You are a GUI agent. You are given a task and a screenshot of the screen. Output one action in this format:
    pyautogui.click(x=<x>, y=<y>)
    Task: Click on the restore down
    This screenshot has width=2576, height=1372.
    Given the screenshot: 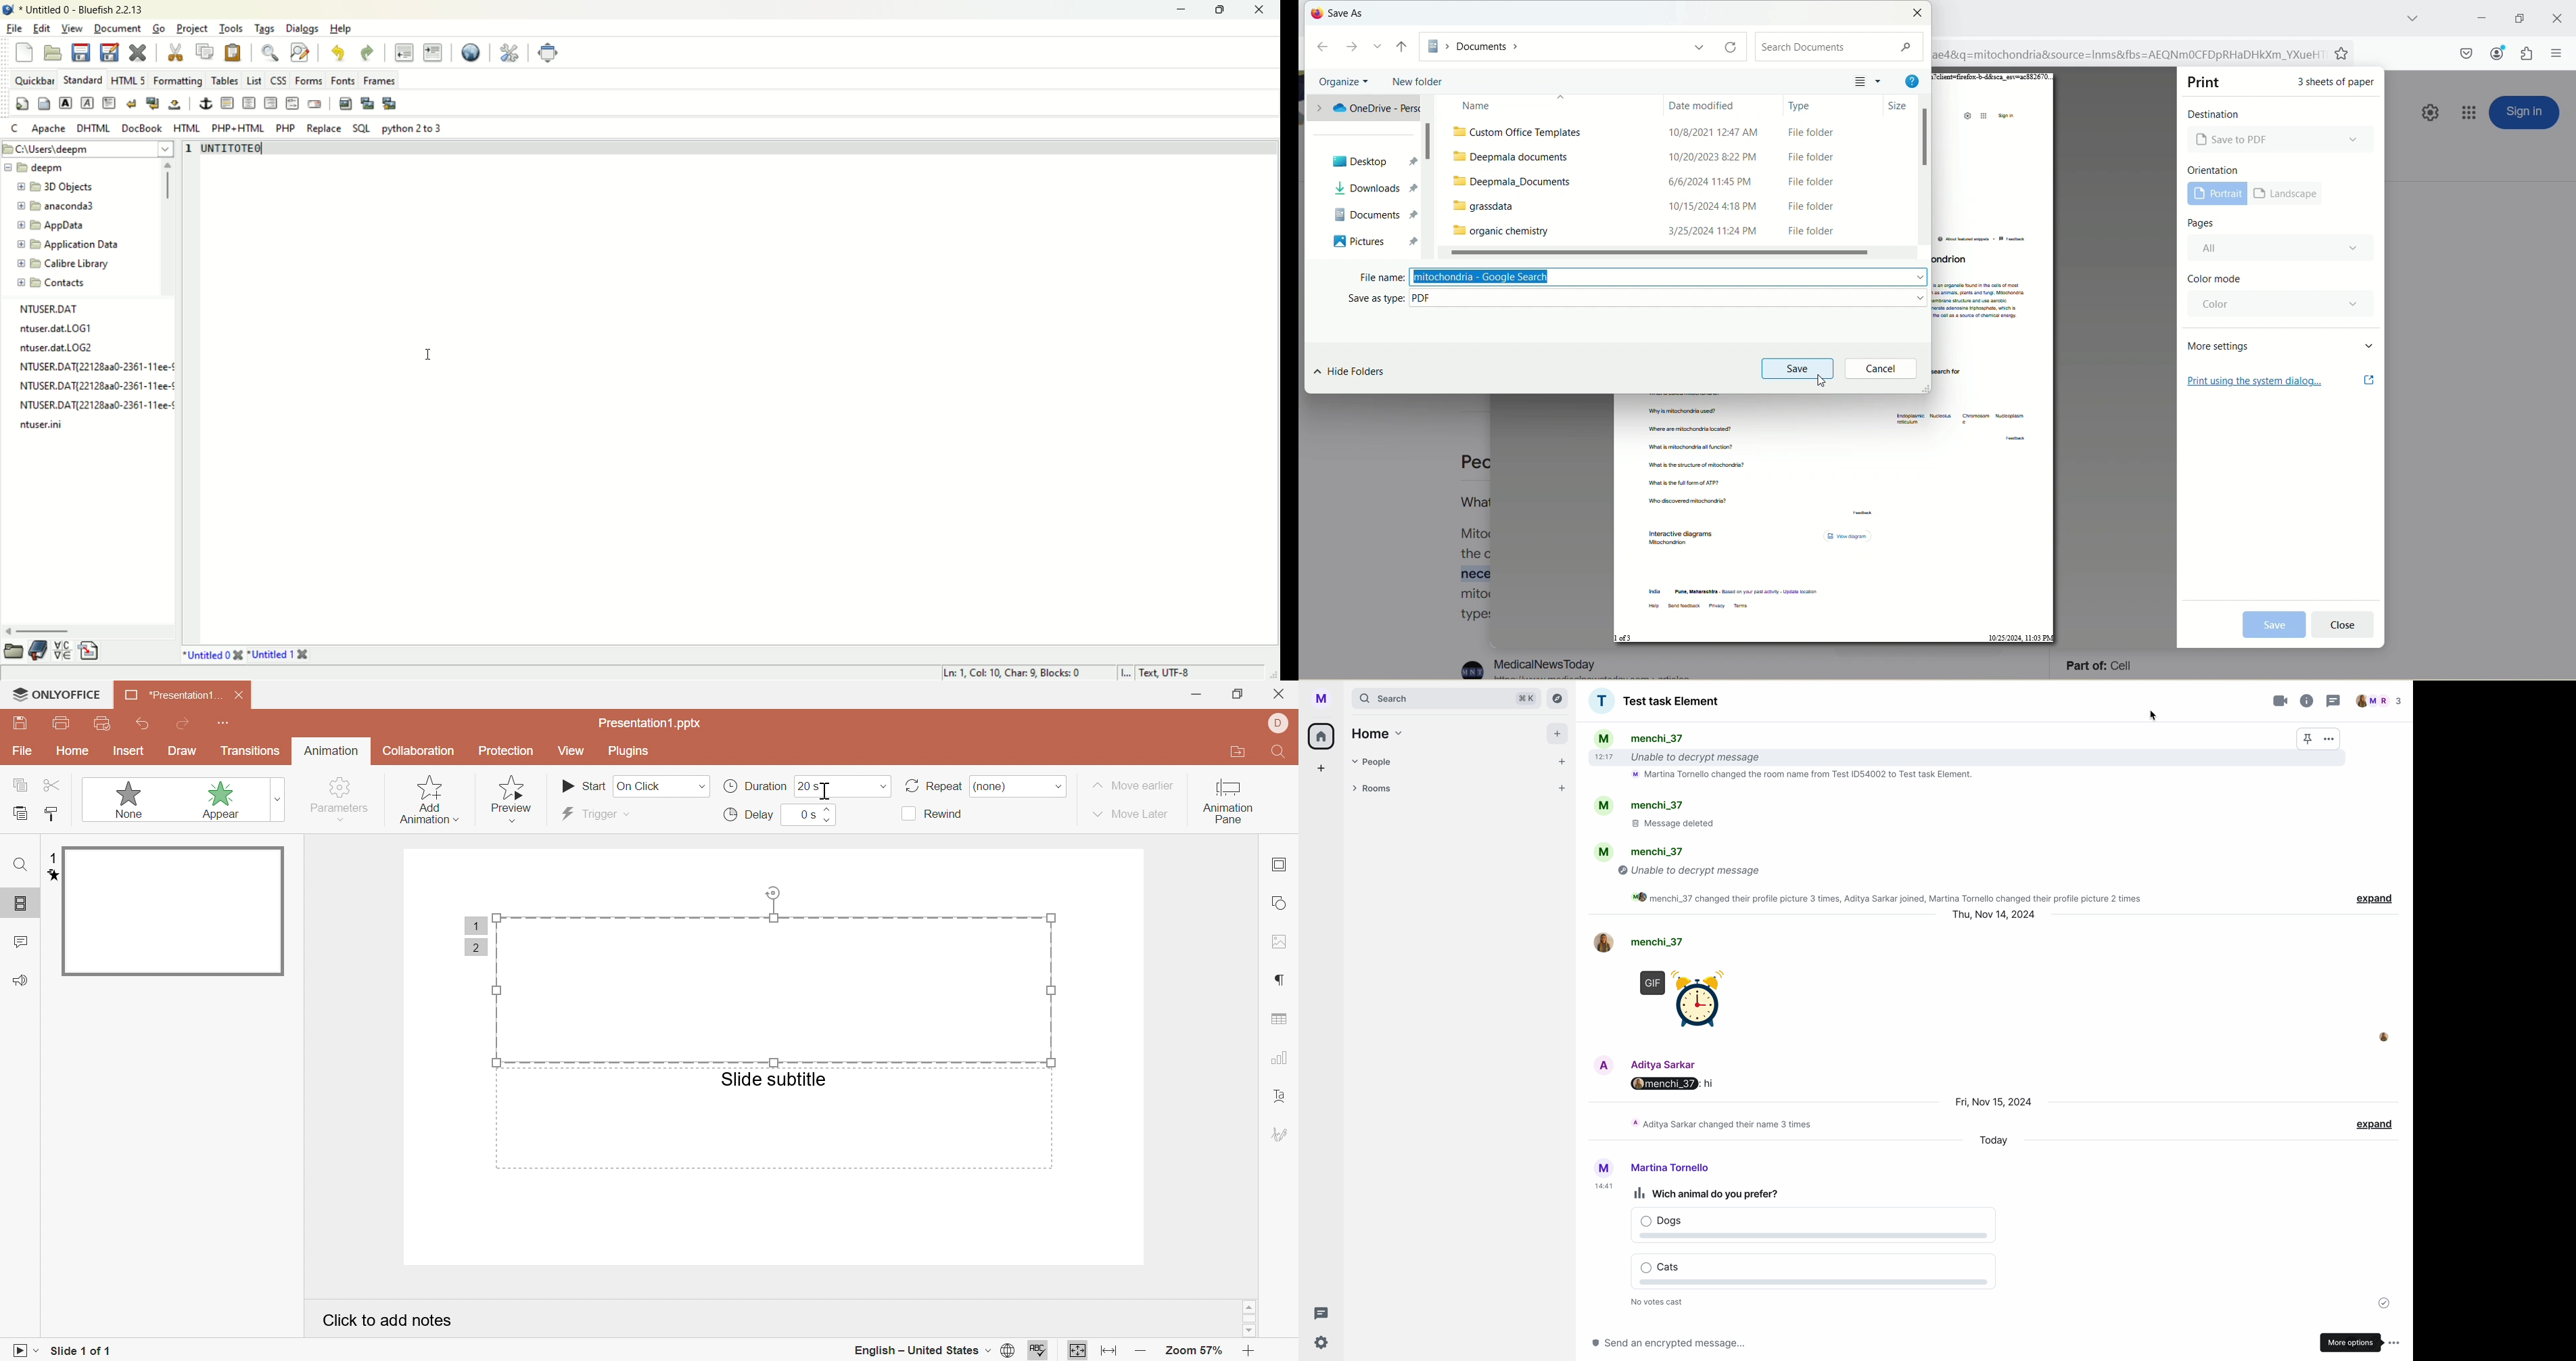 What is the action you would take?
    pyautogui.click(x=1236, y=693)
    